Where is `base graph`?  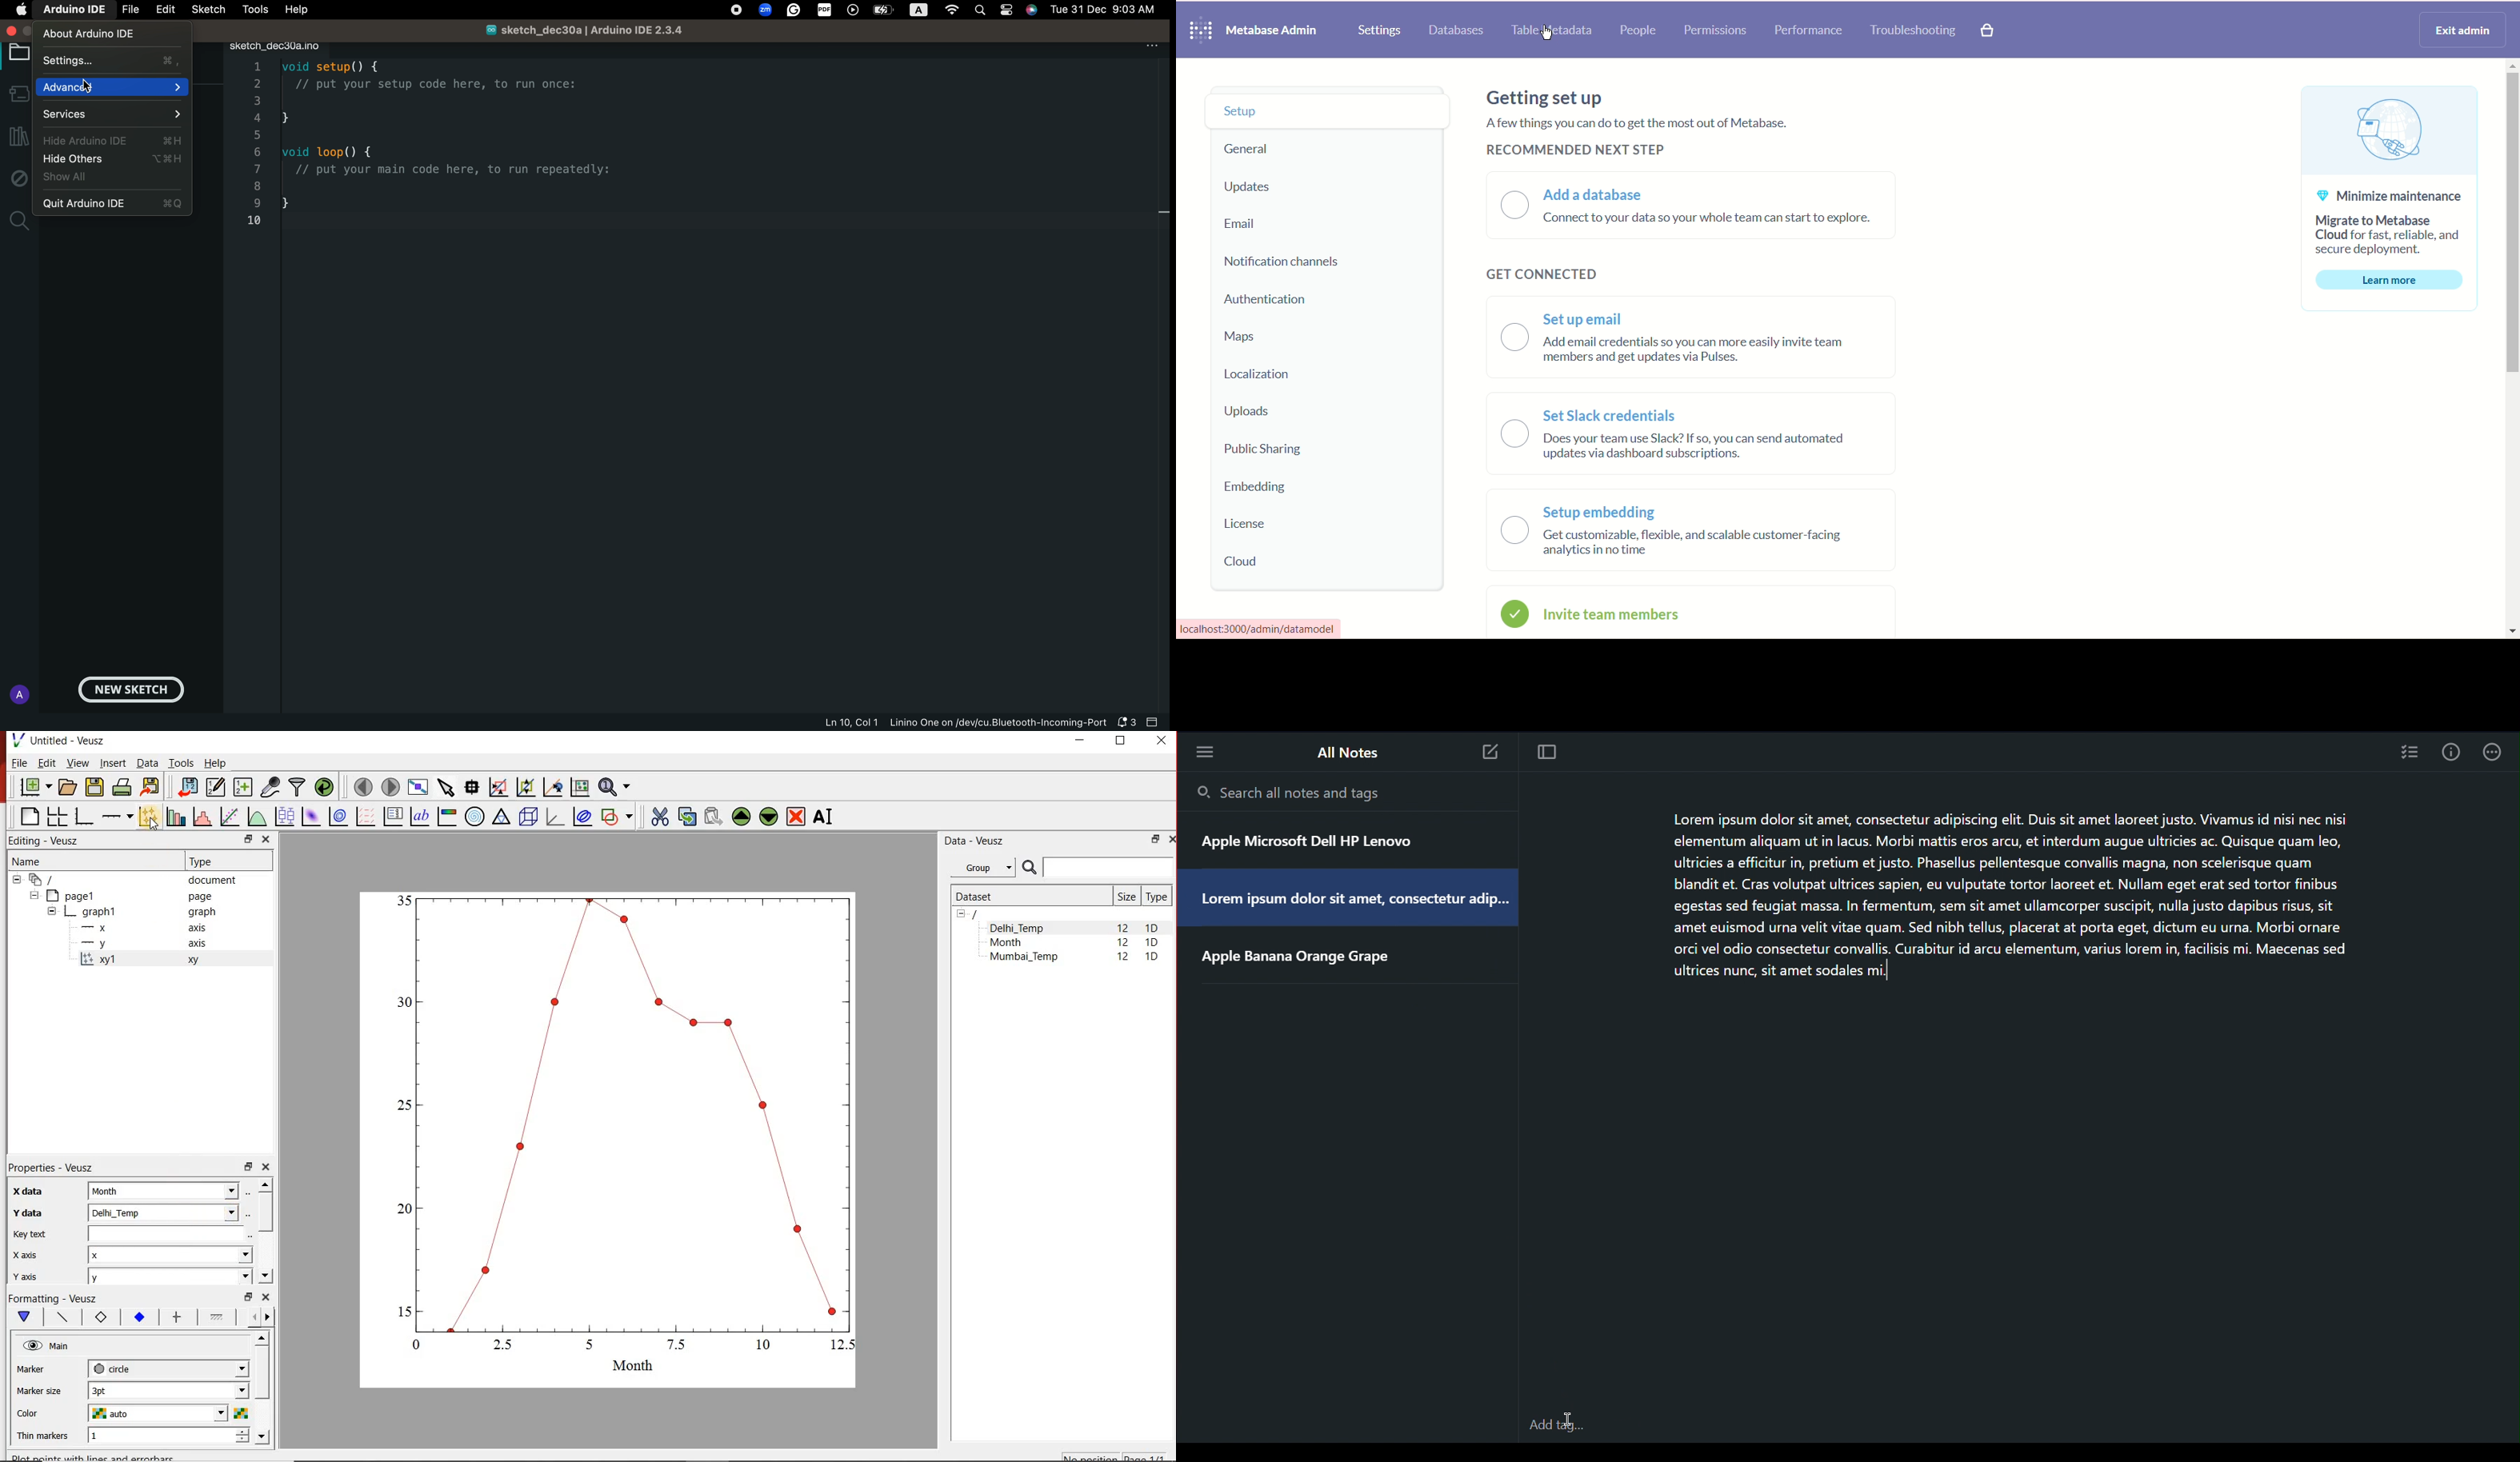 base graph is located at coordinates (83, 817).